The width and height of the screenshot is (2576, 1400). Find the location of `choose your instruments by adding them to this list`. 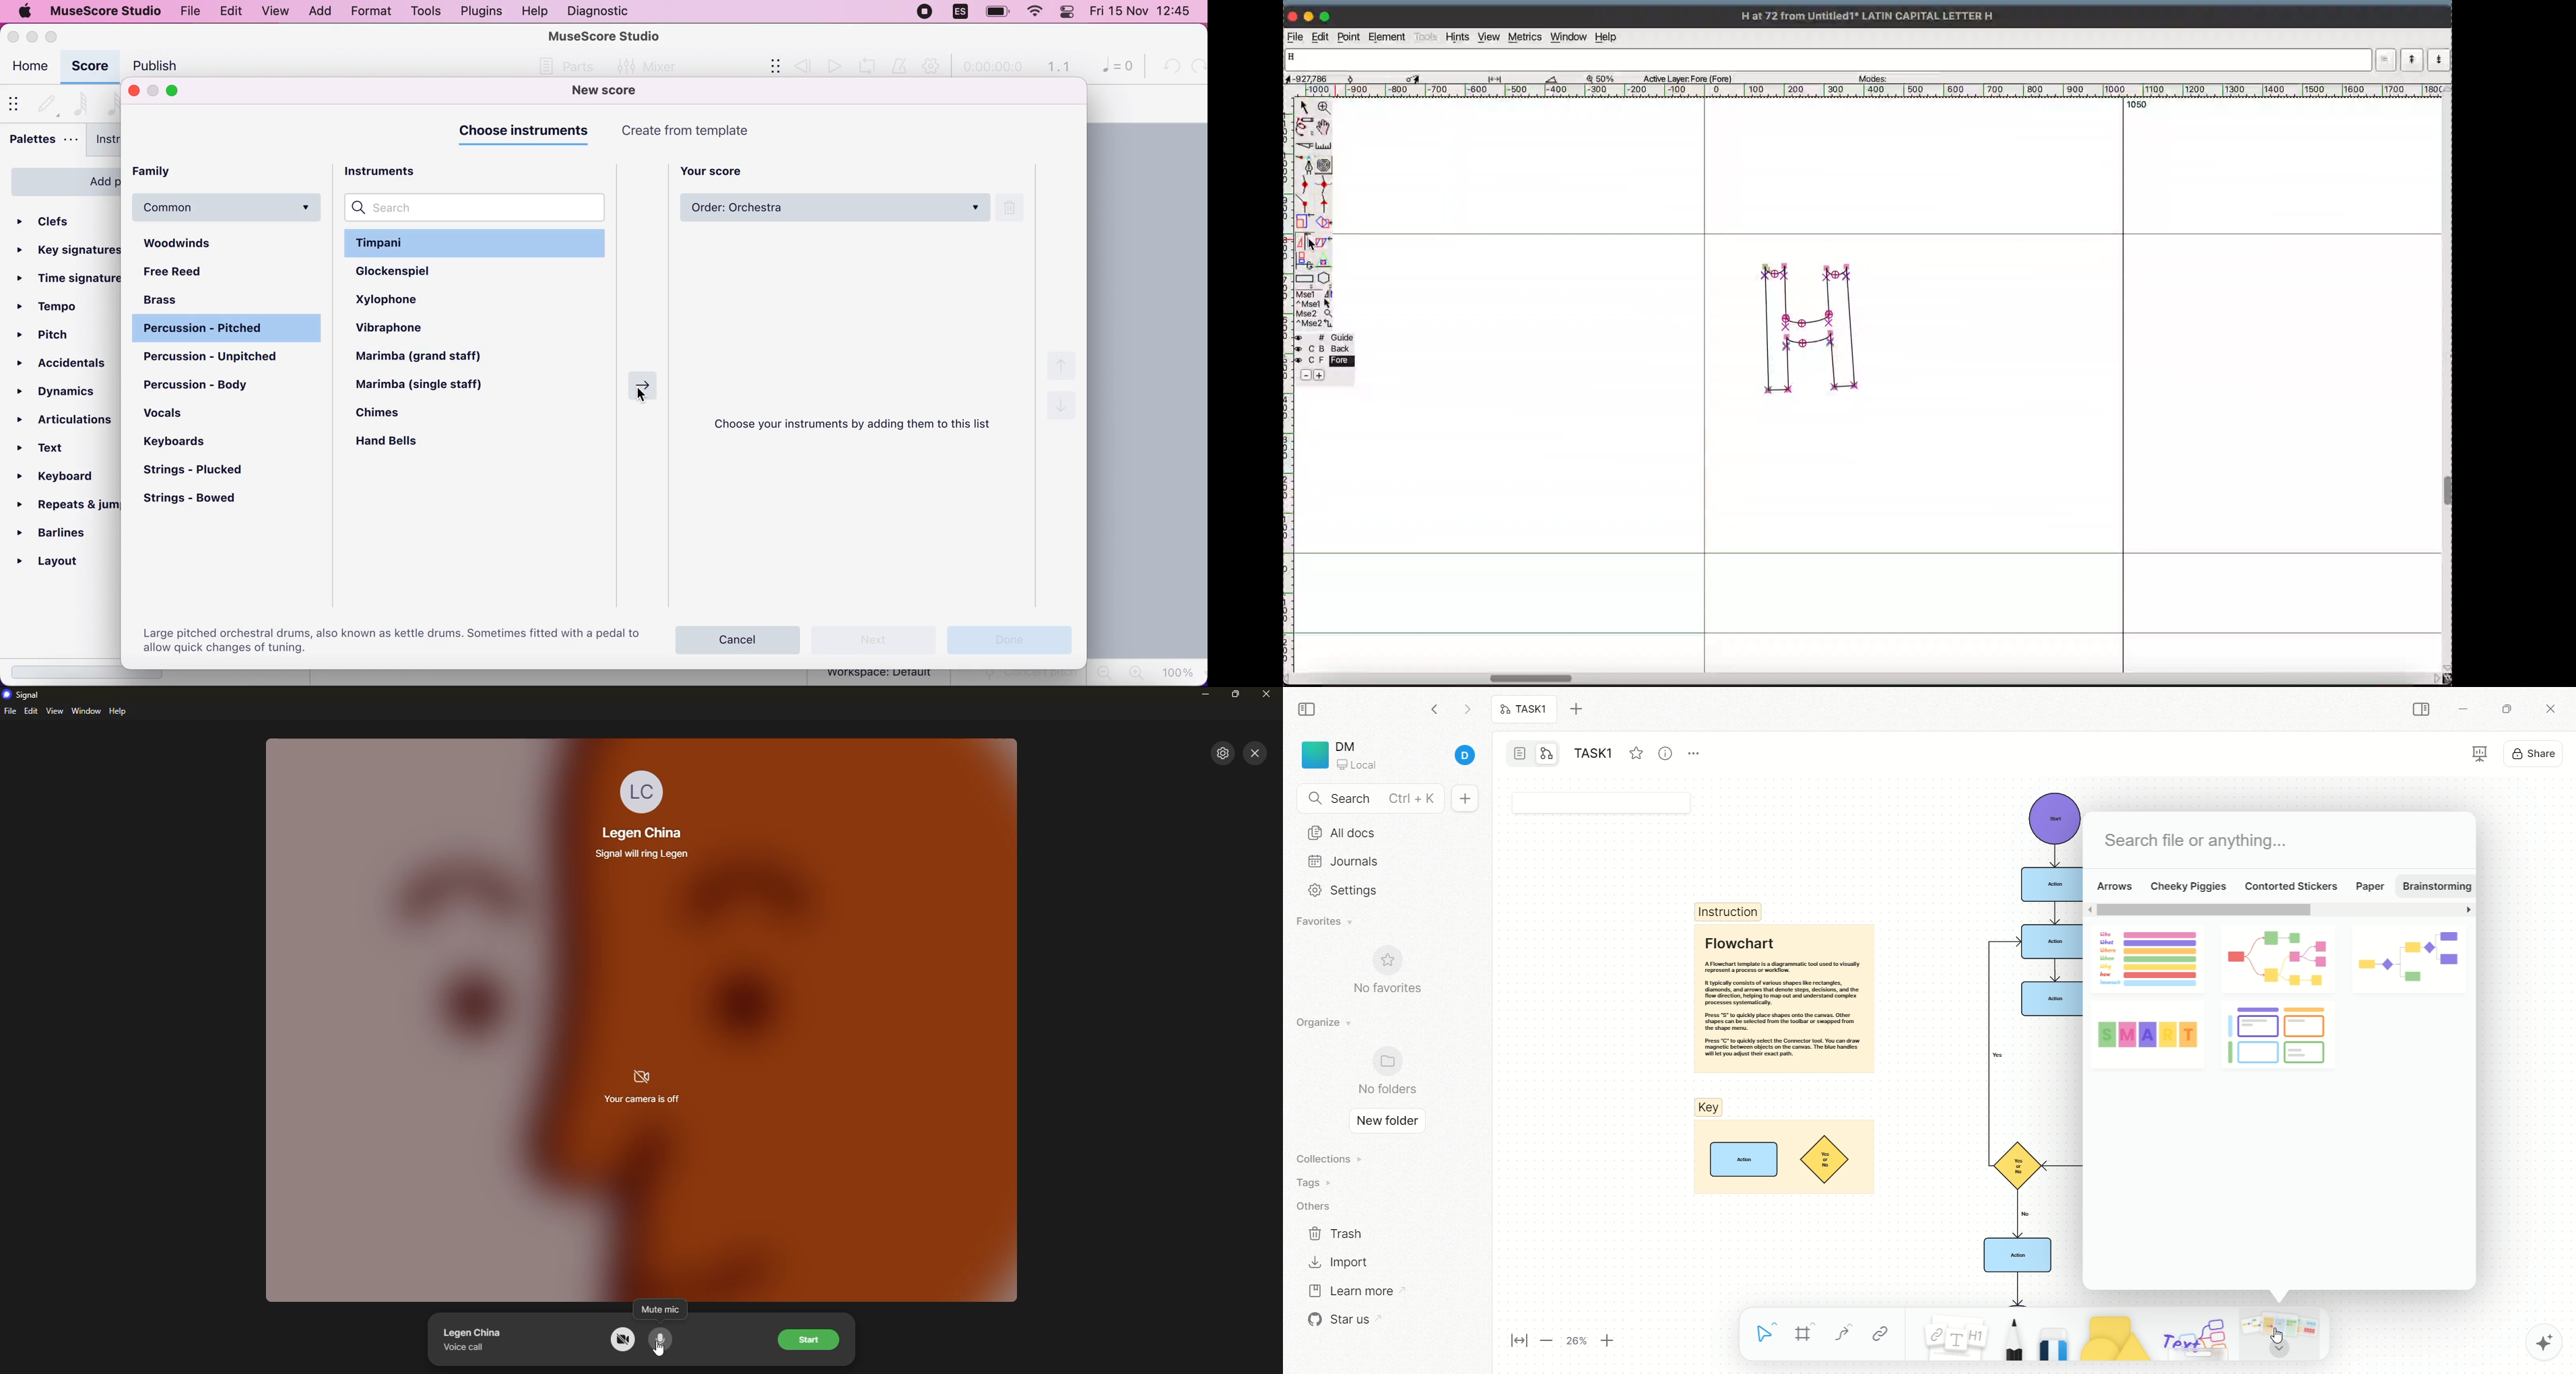

choose your instruments by adding them to this list is located at coordinates (860, 426).